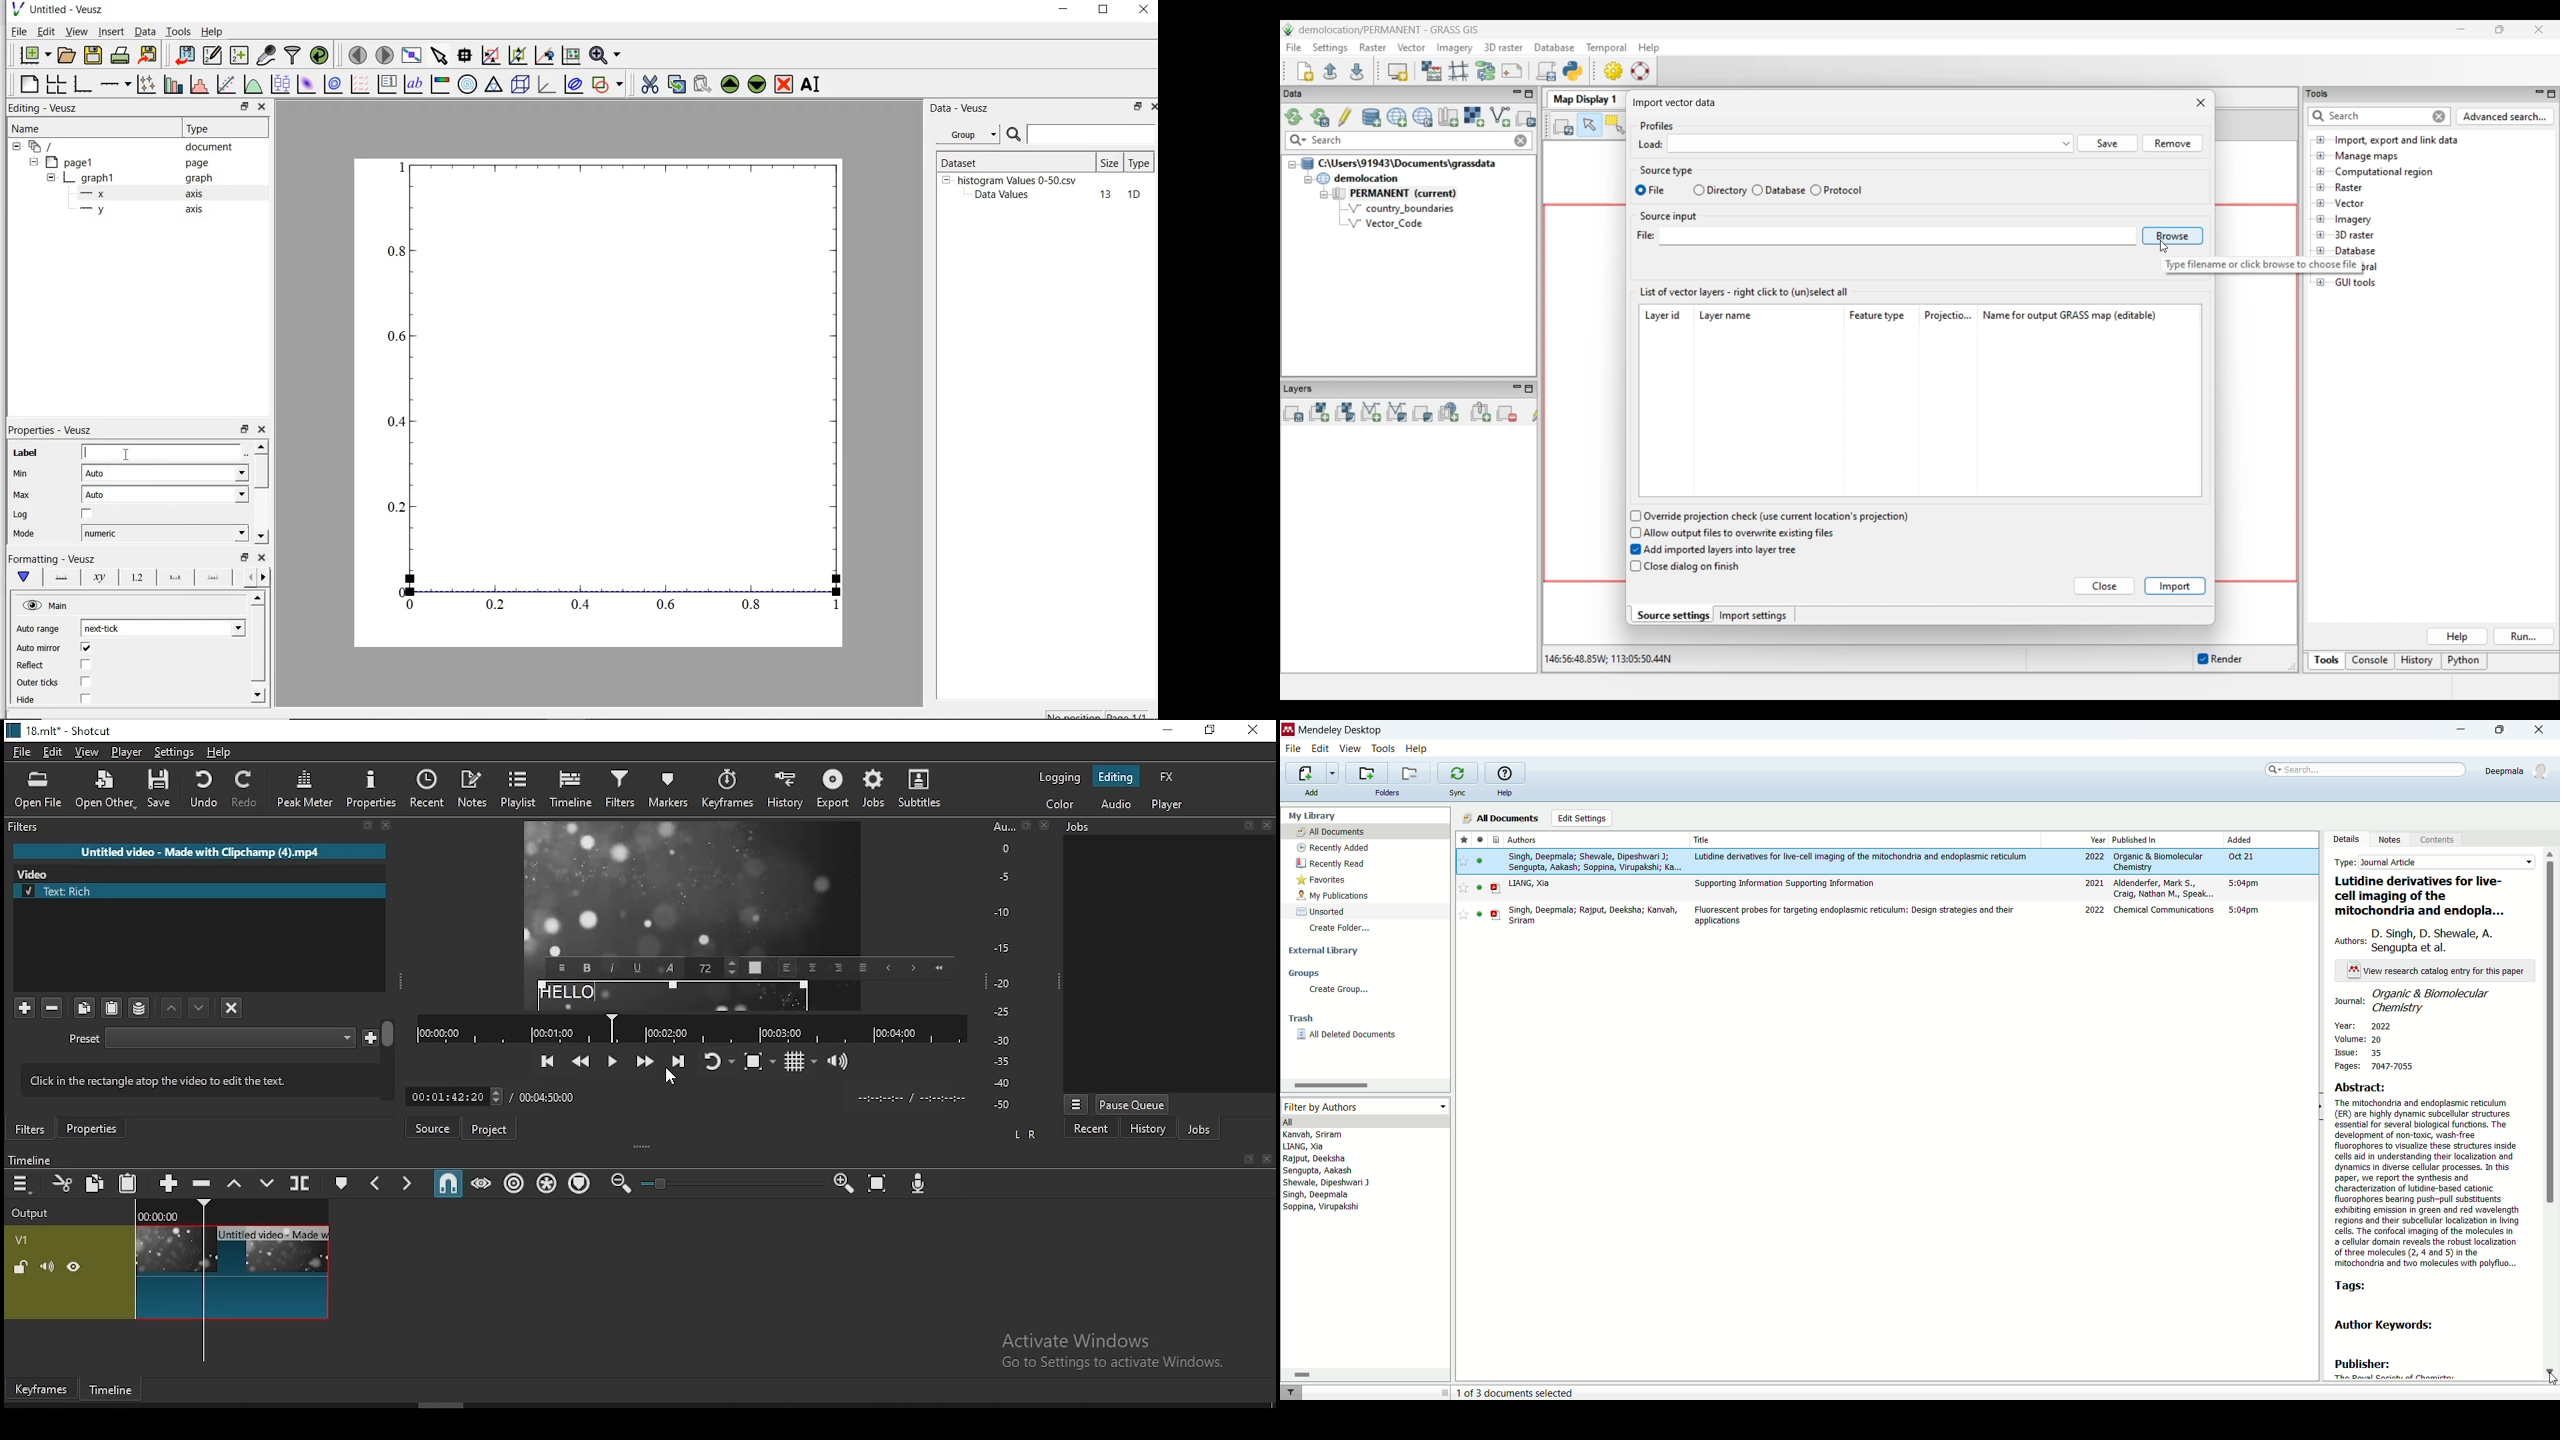 The image size is (2576, 1456). What do you see at coordinates (179, 31) in the screenshot?
I see `tools ` at bounding box center [179, 31].